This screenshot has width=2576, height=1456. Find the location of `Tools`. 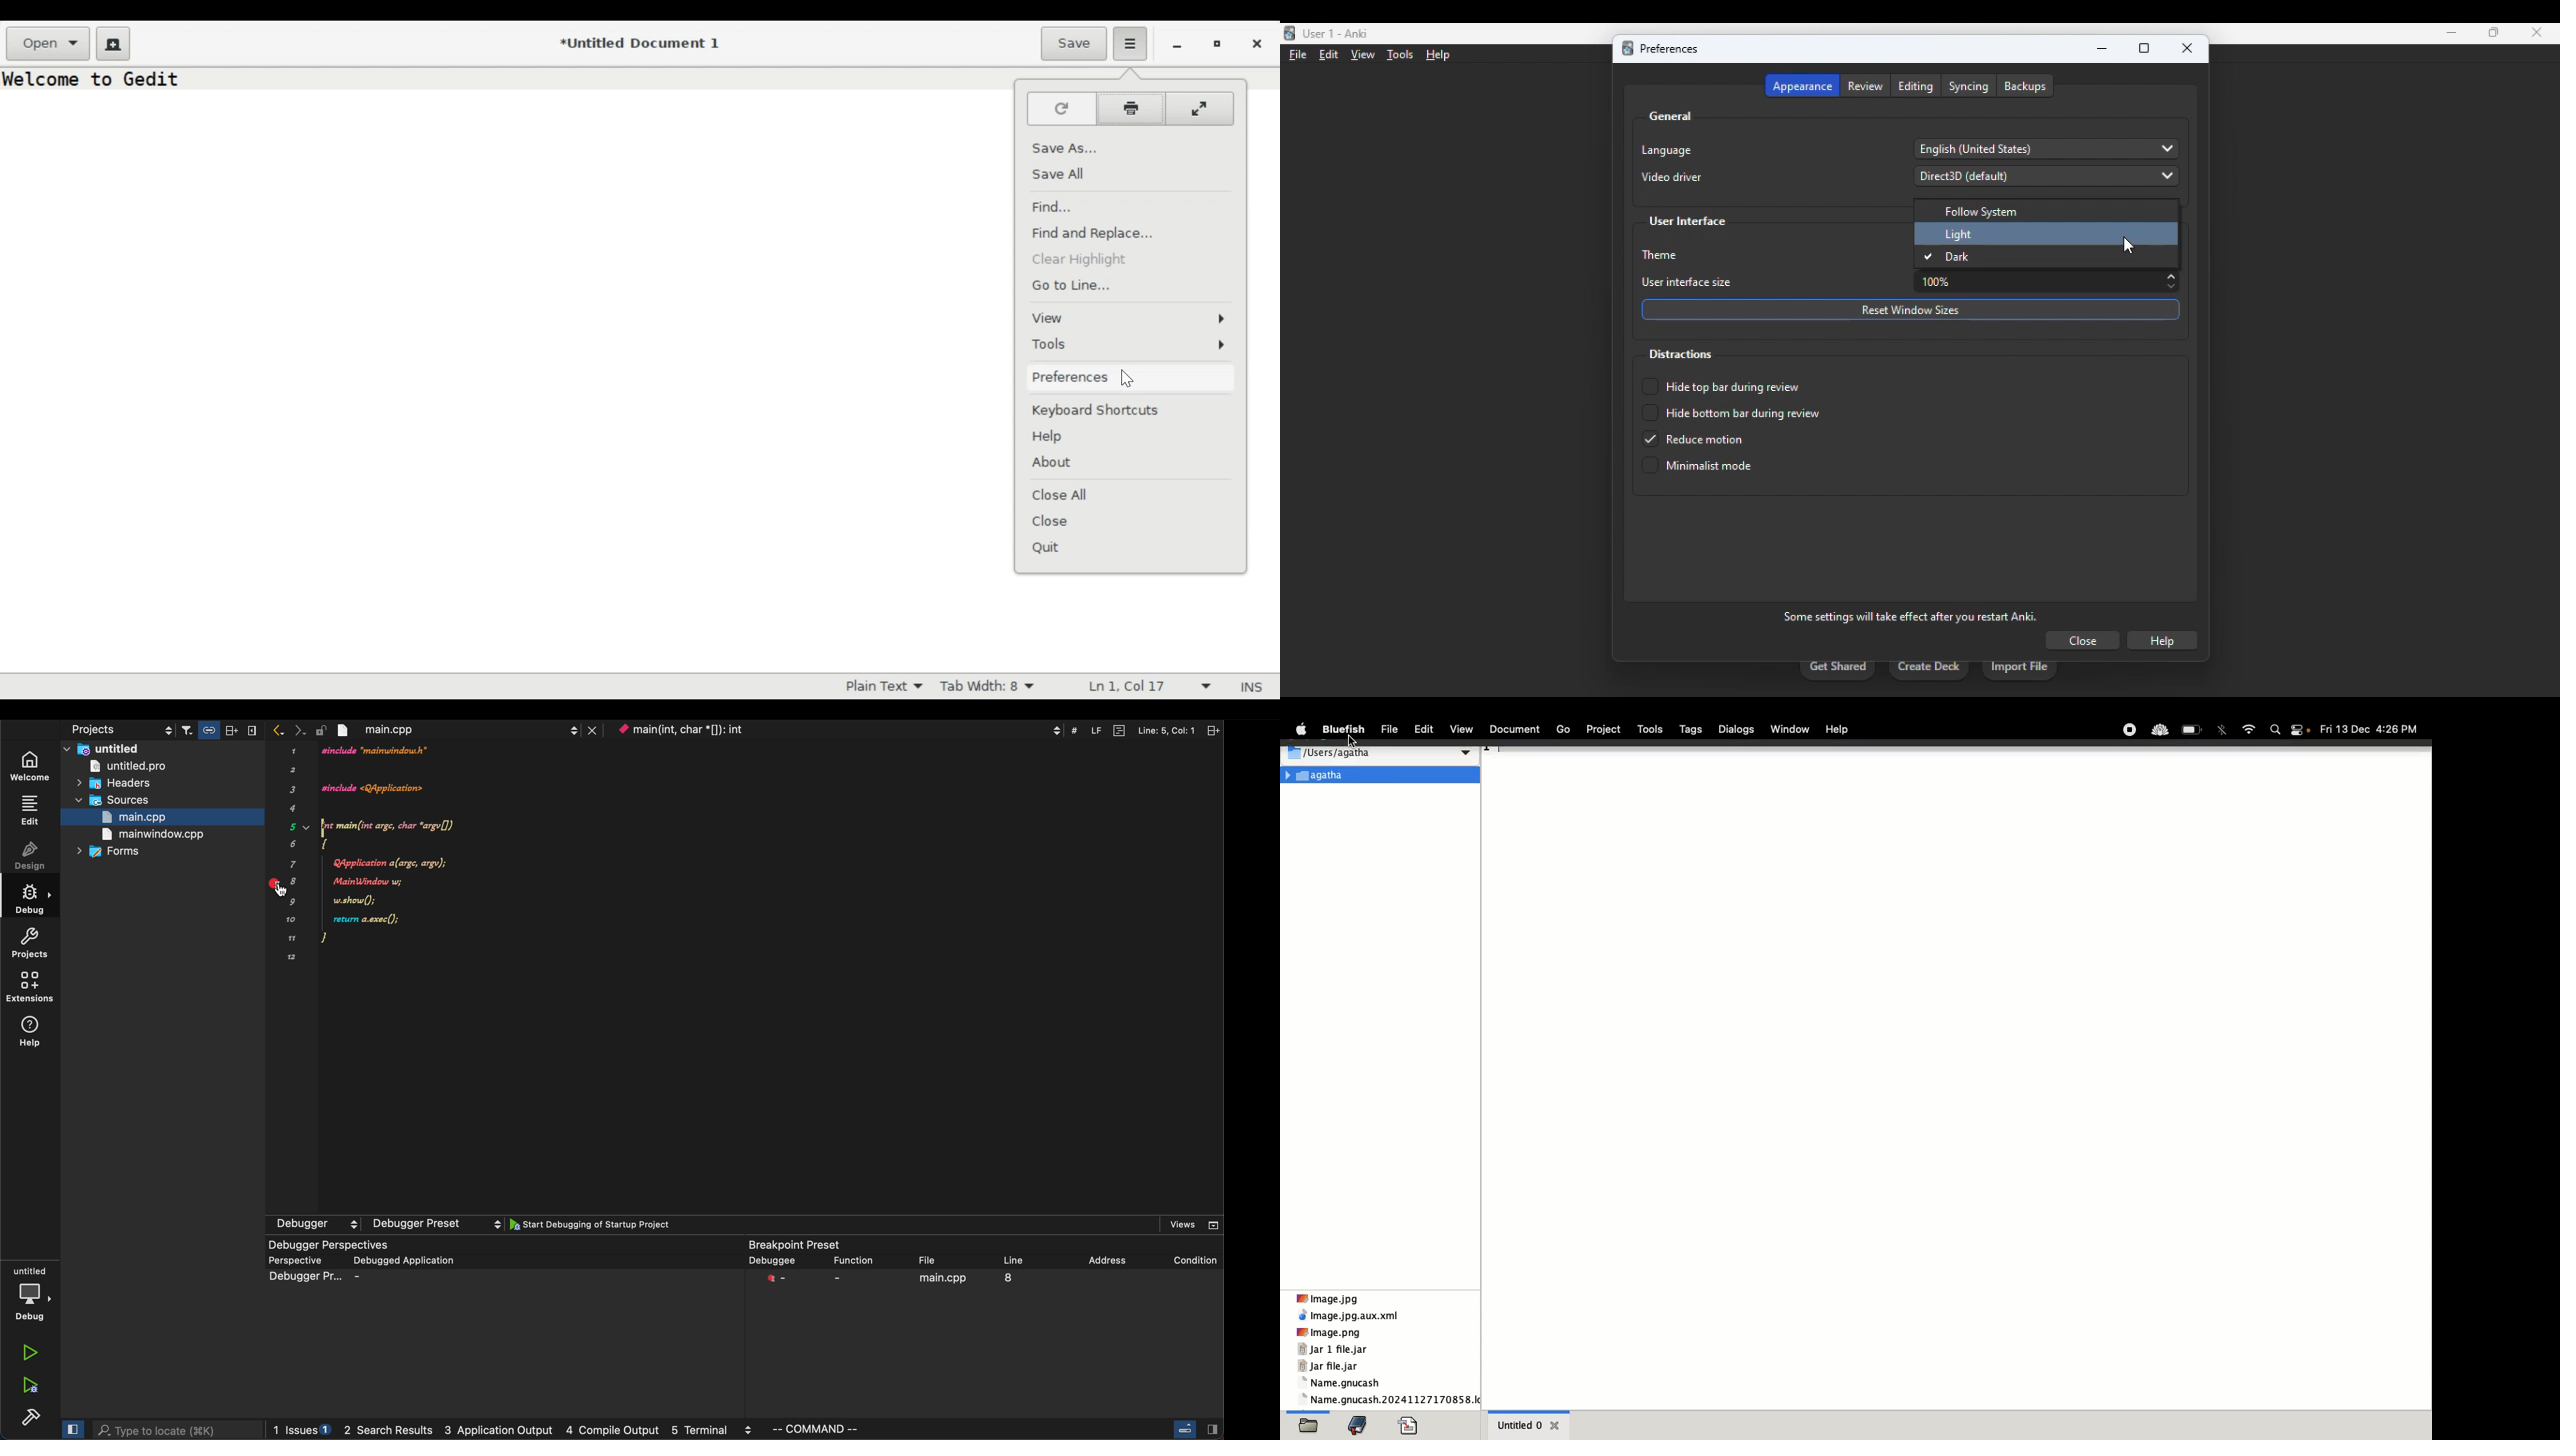

Tools is located at coordinates (1134, 345).